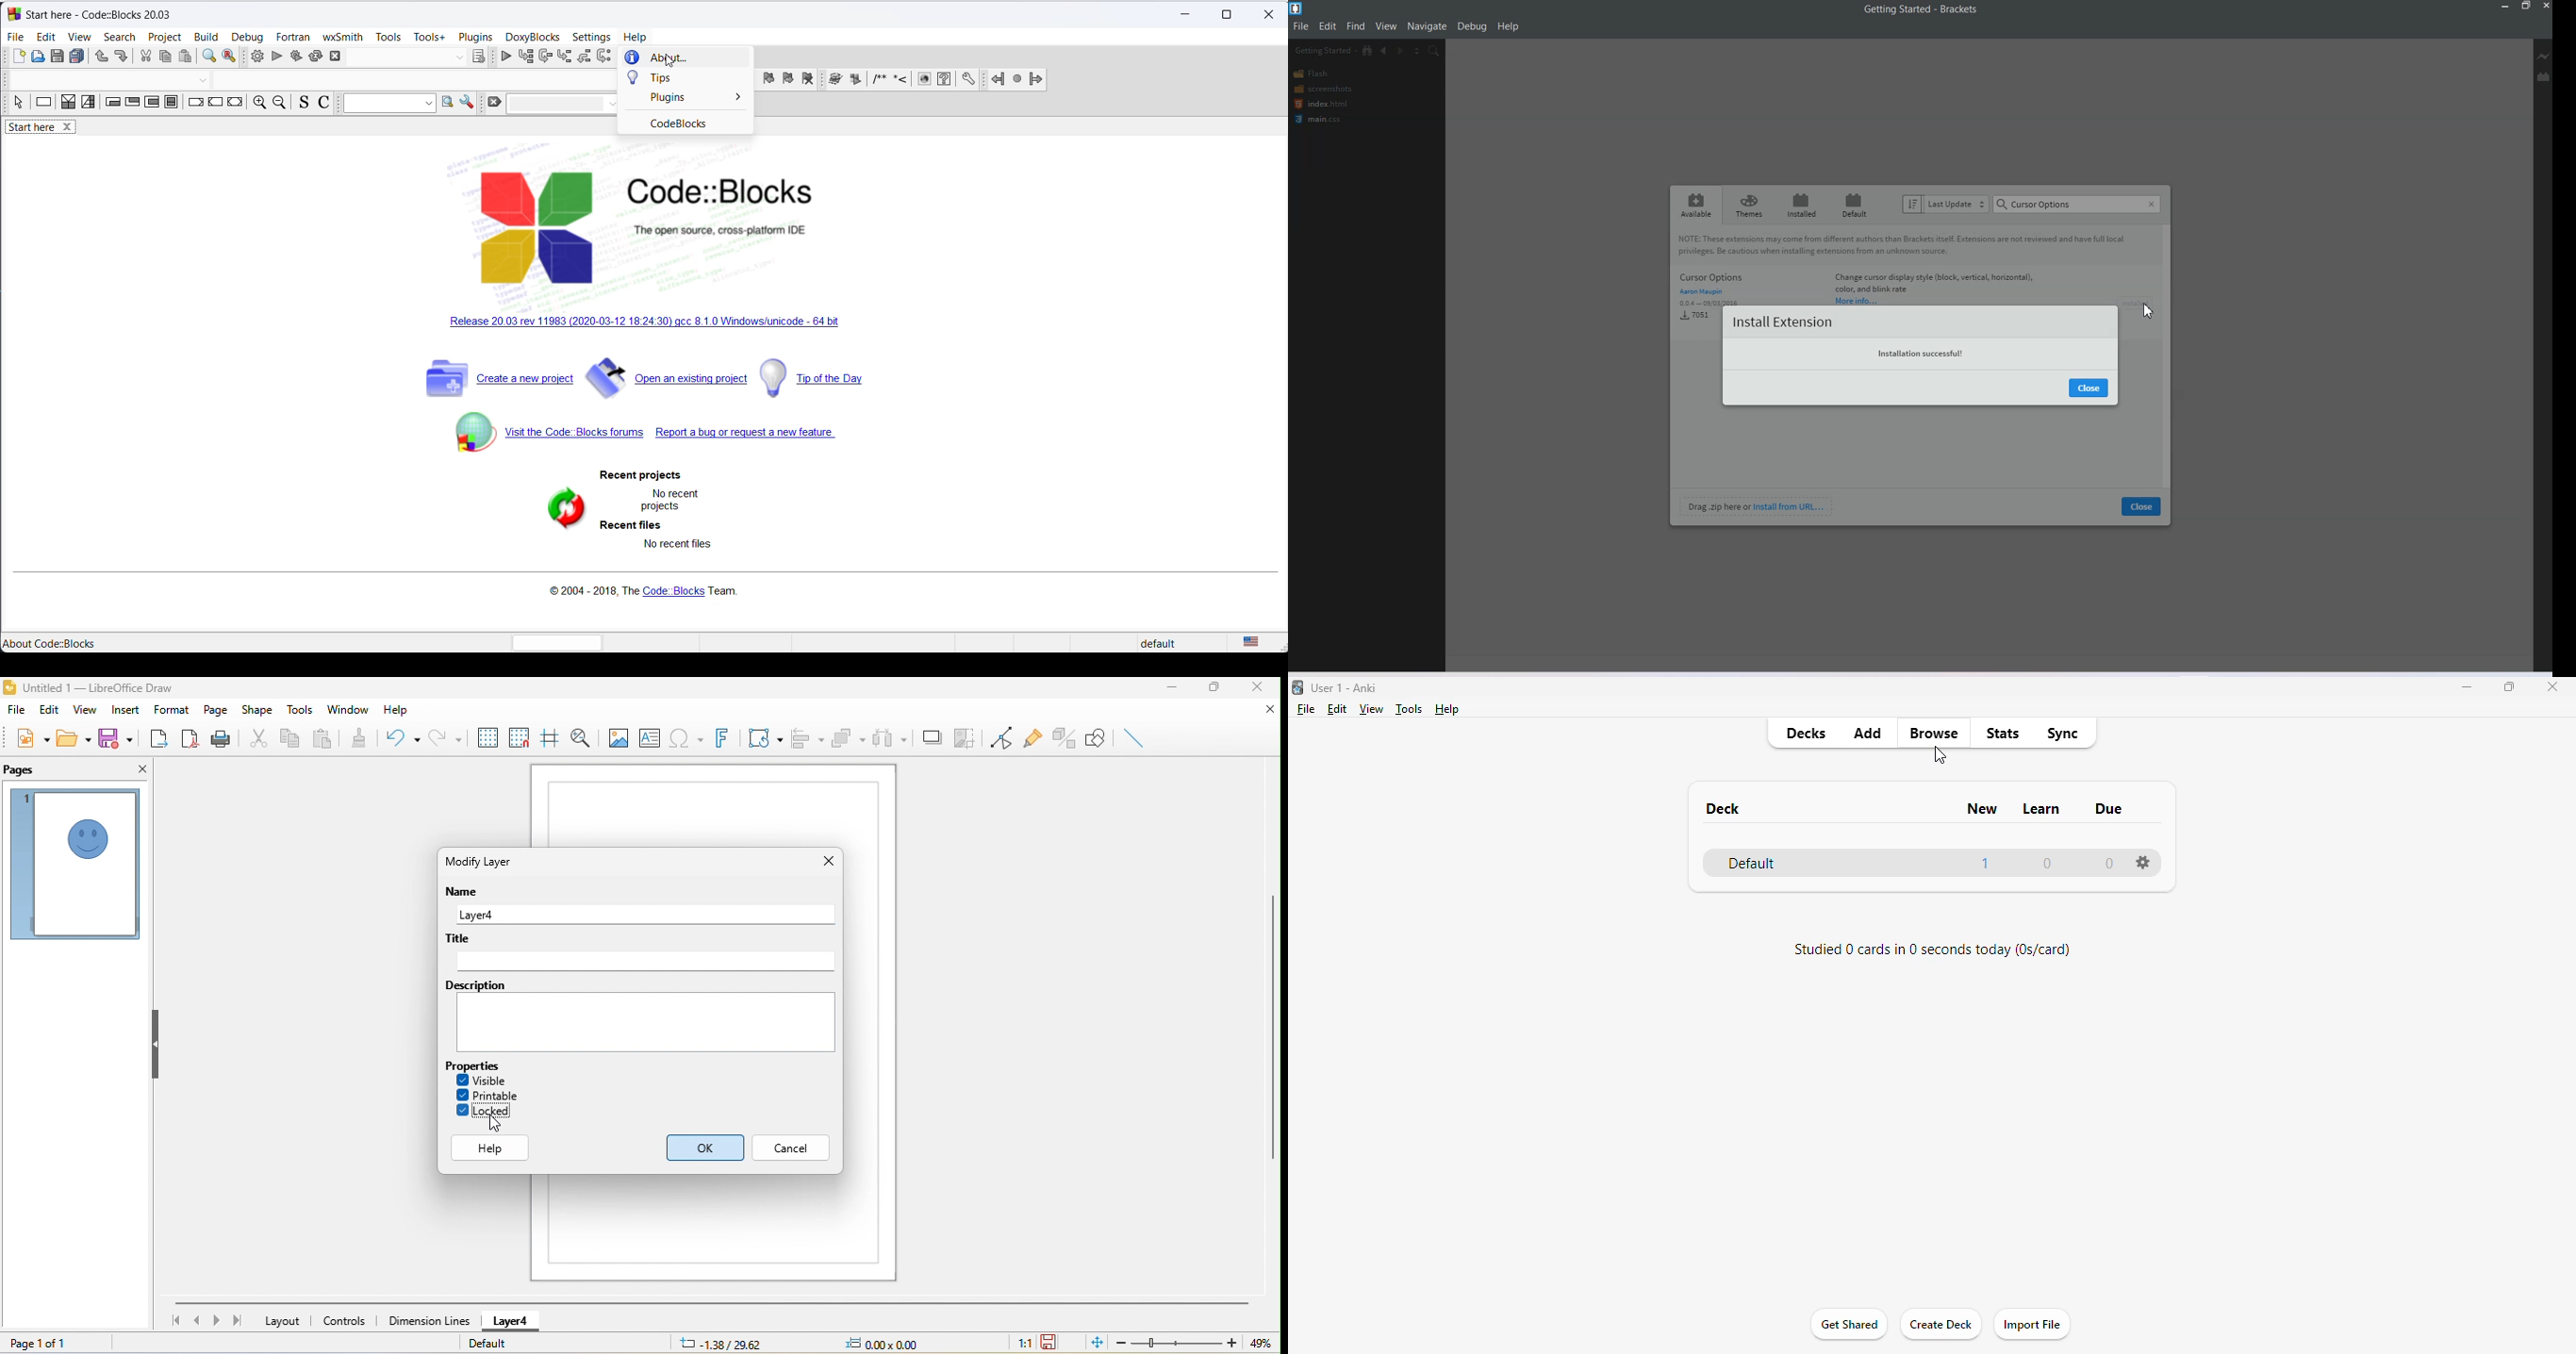 Image resolution: width=2576 pixels, height=1372 pixels. Describe the element at coordinates (140, 772) in the screenshot. I see `close` at that location.